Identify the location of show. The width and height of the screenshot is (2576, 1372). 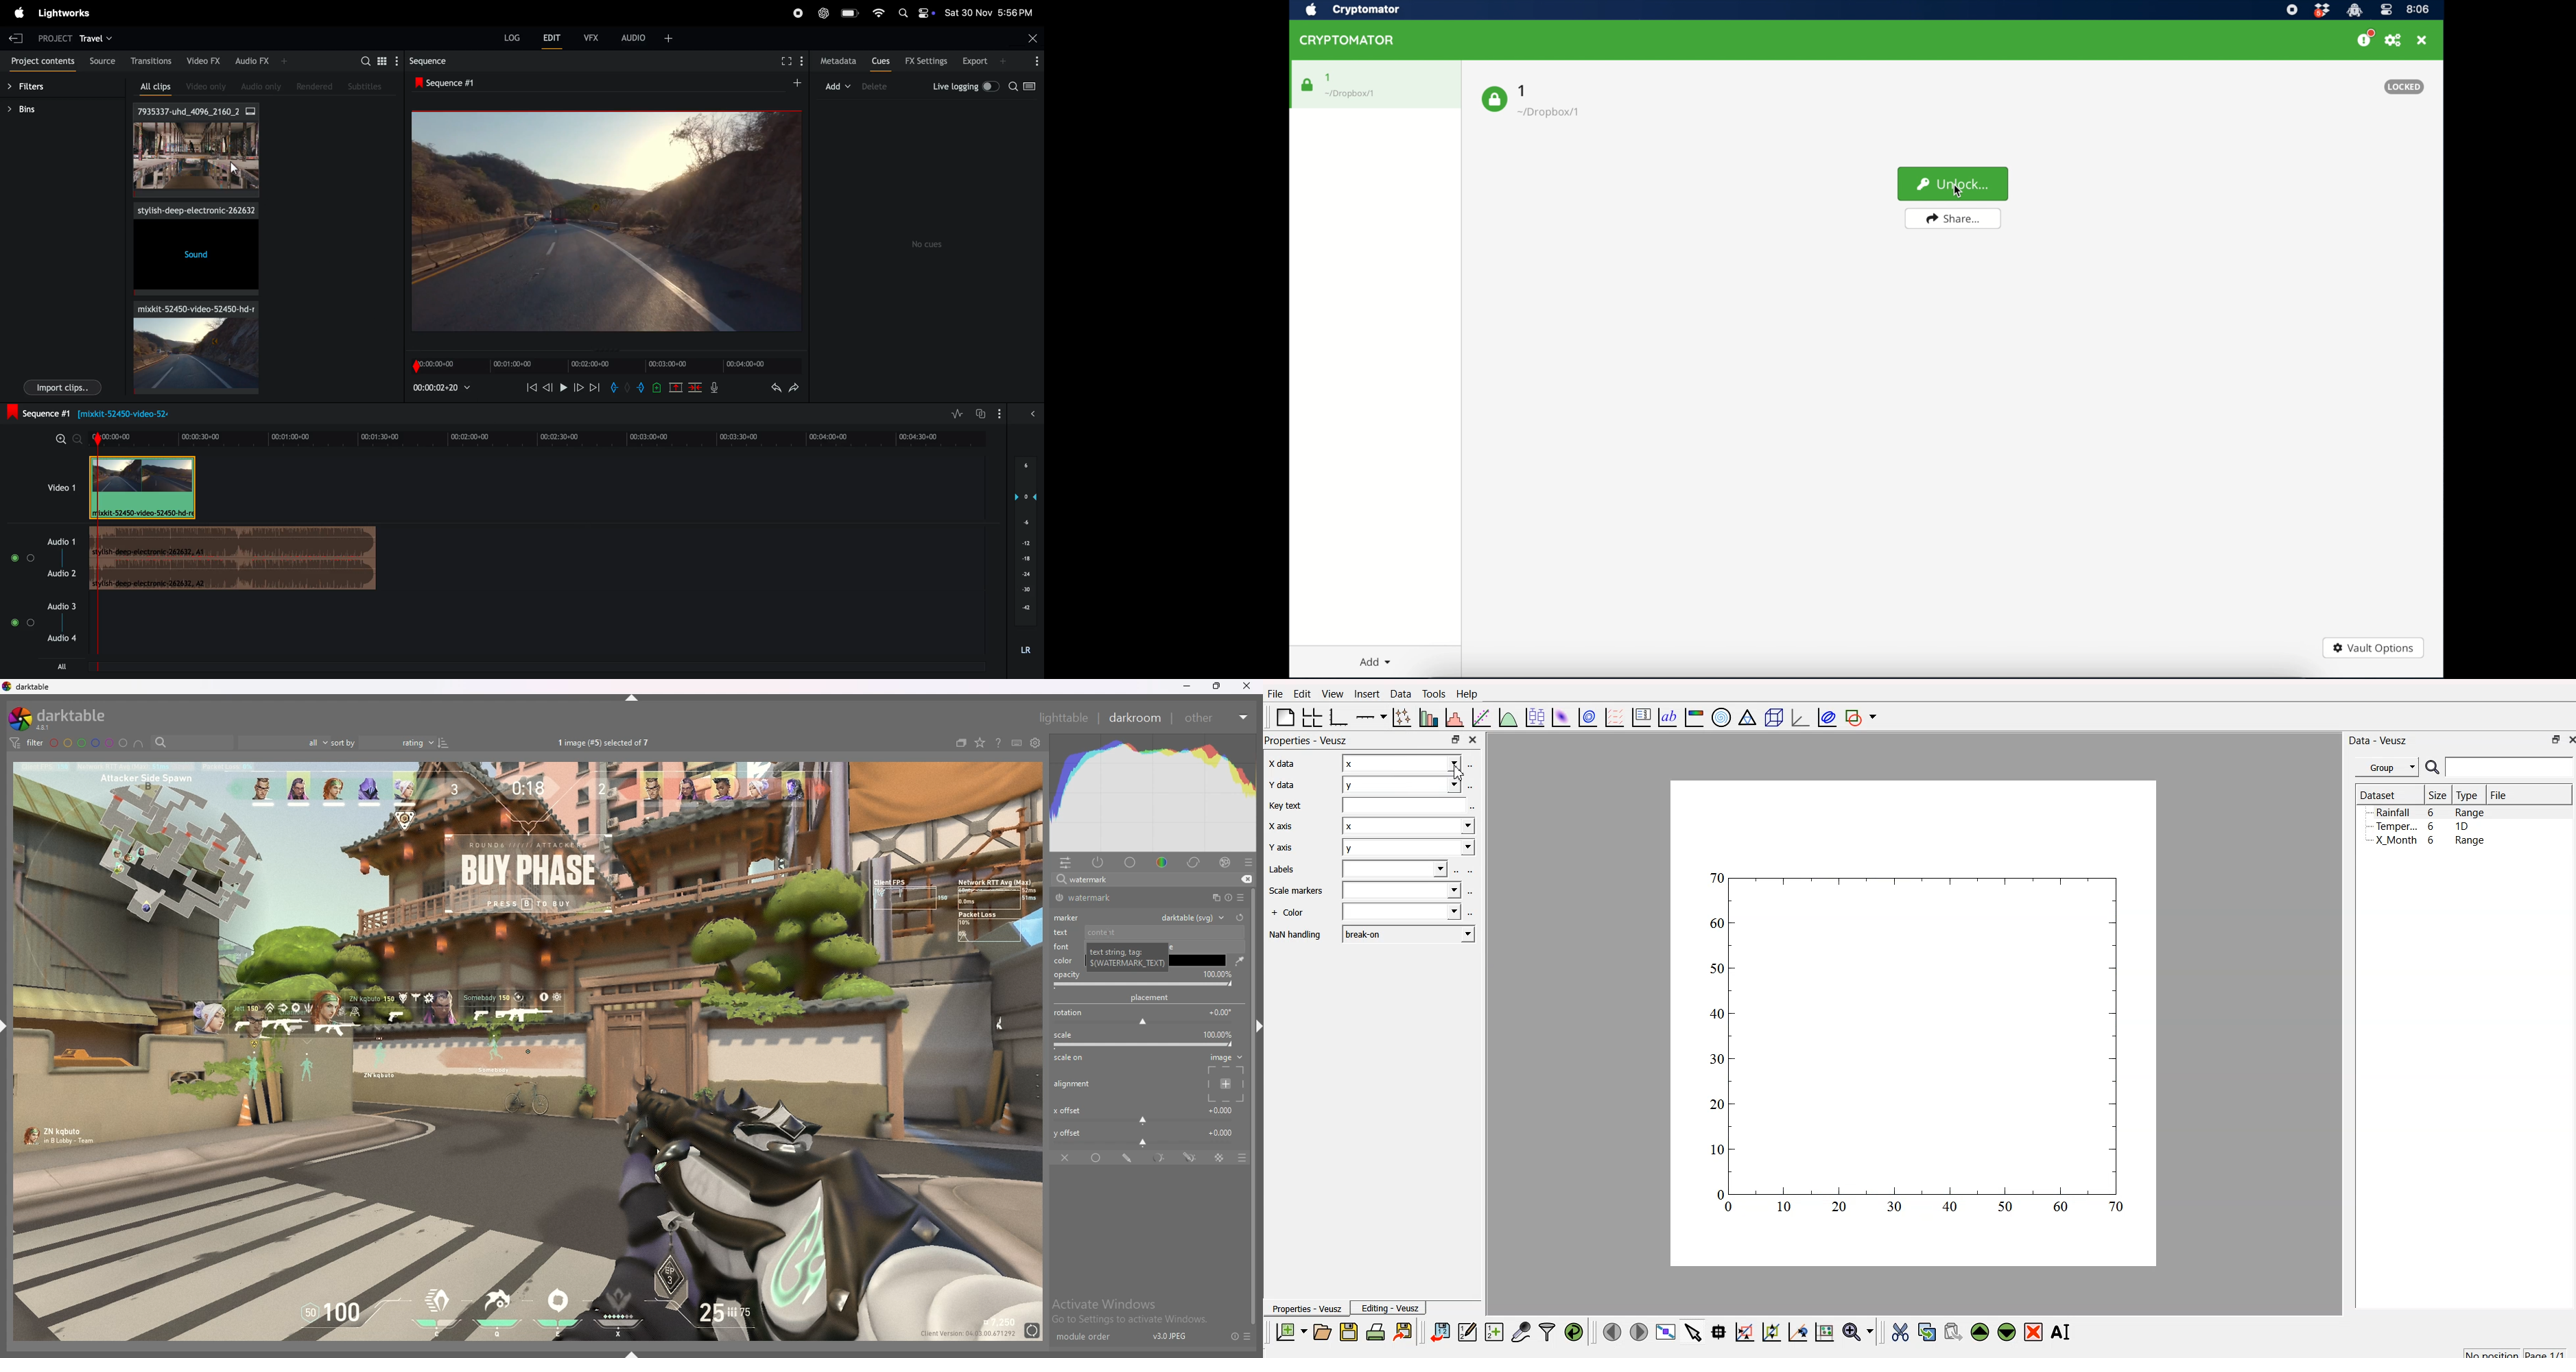
(637, 1351).